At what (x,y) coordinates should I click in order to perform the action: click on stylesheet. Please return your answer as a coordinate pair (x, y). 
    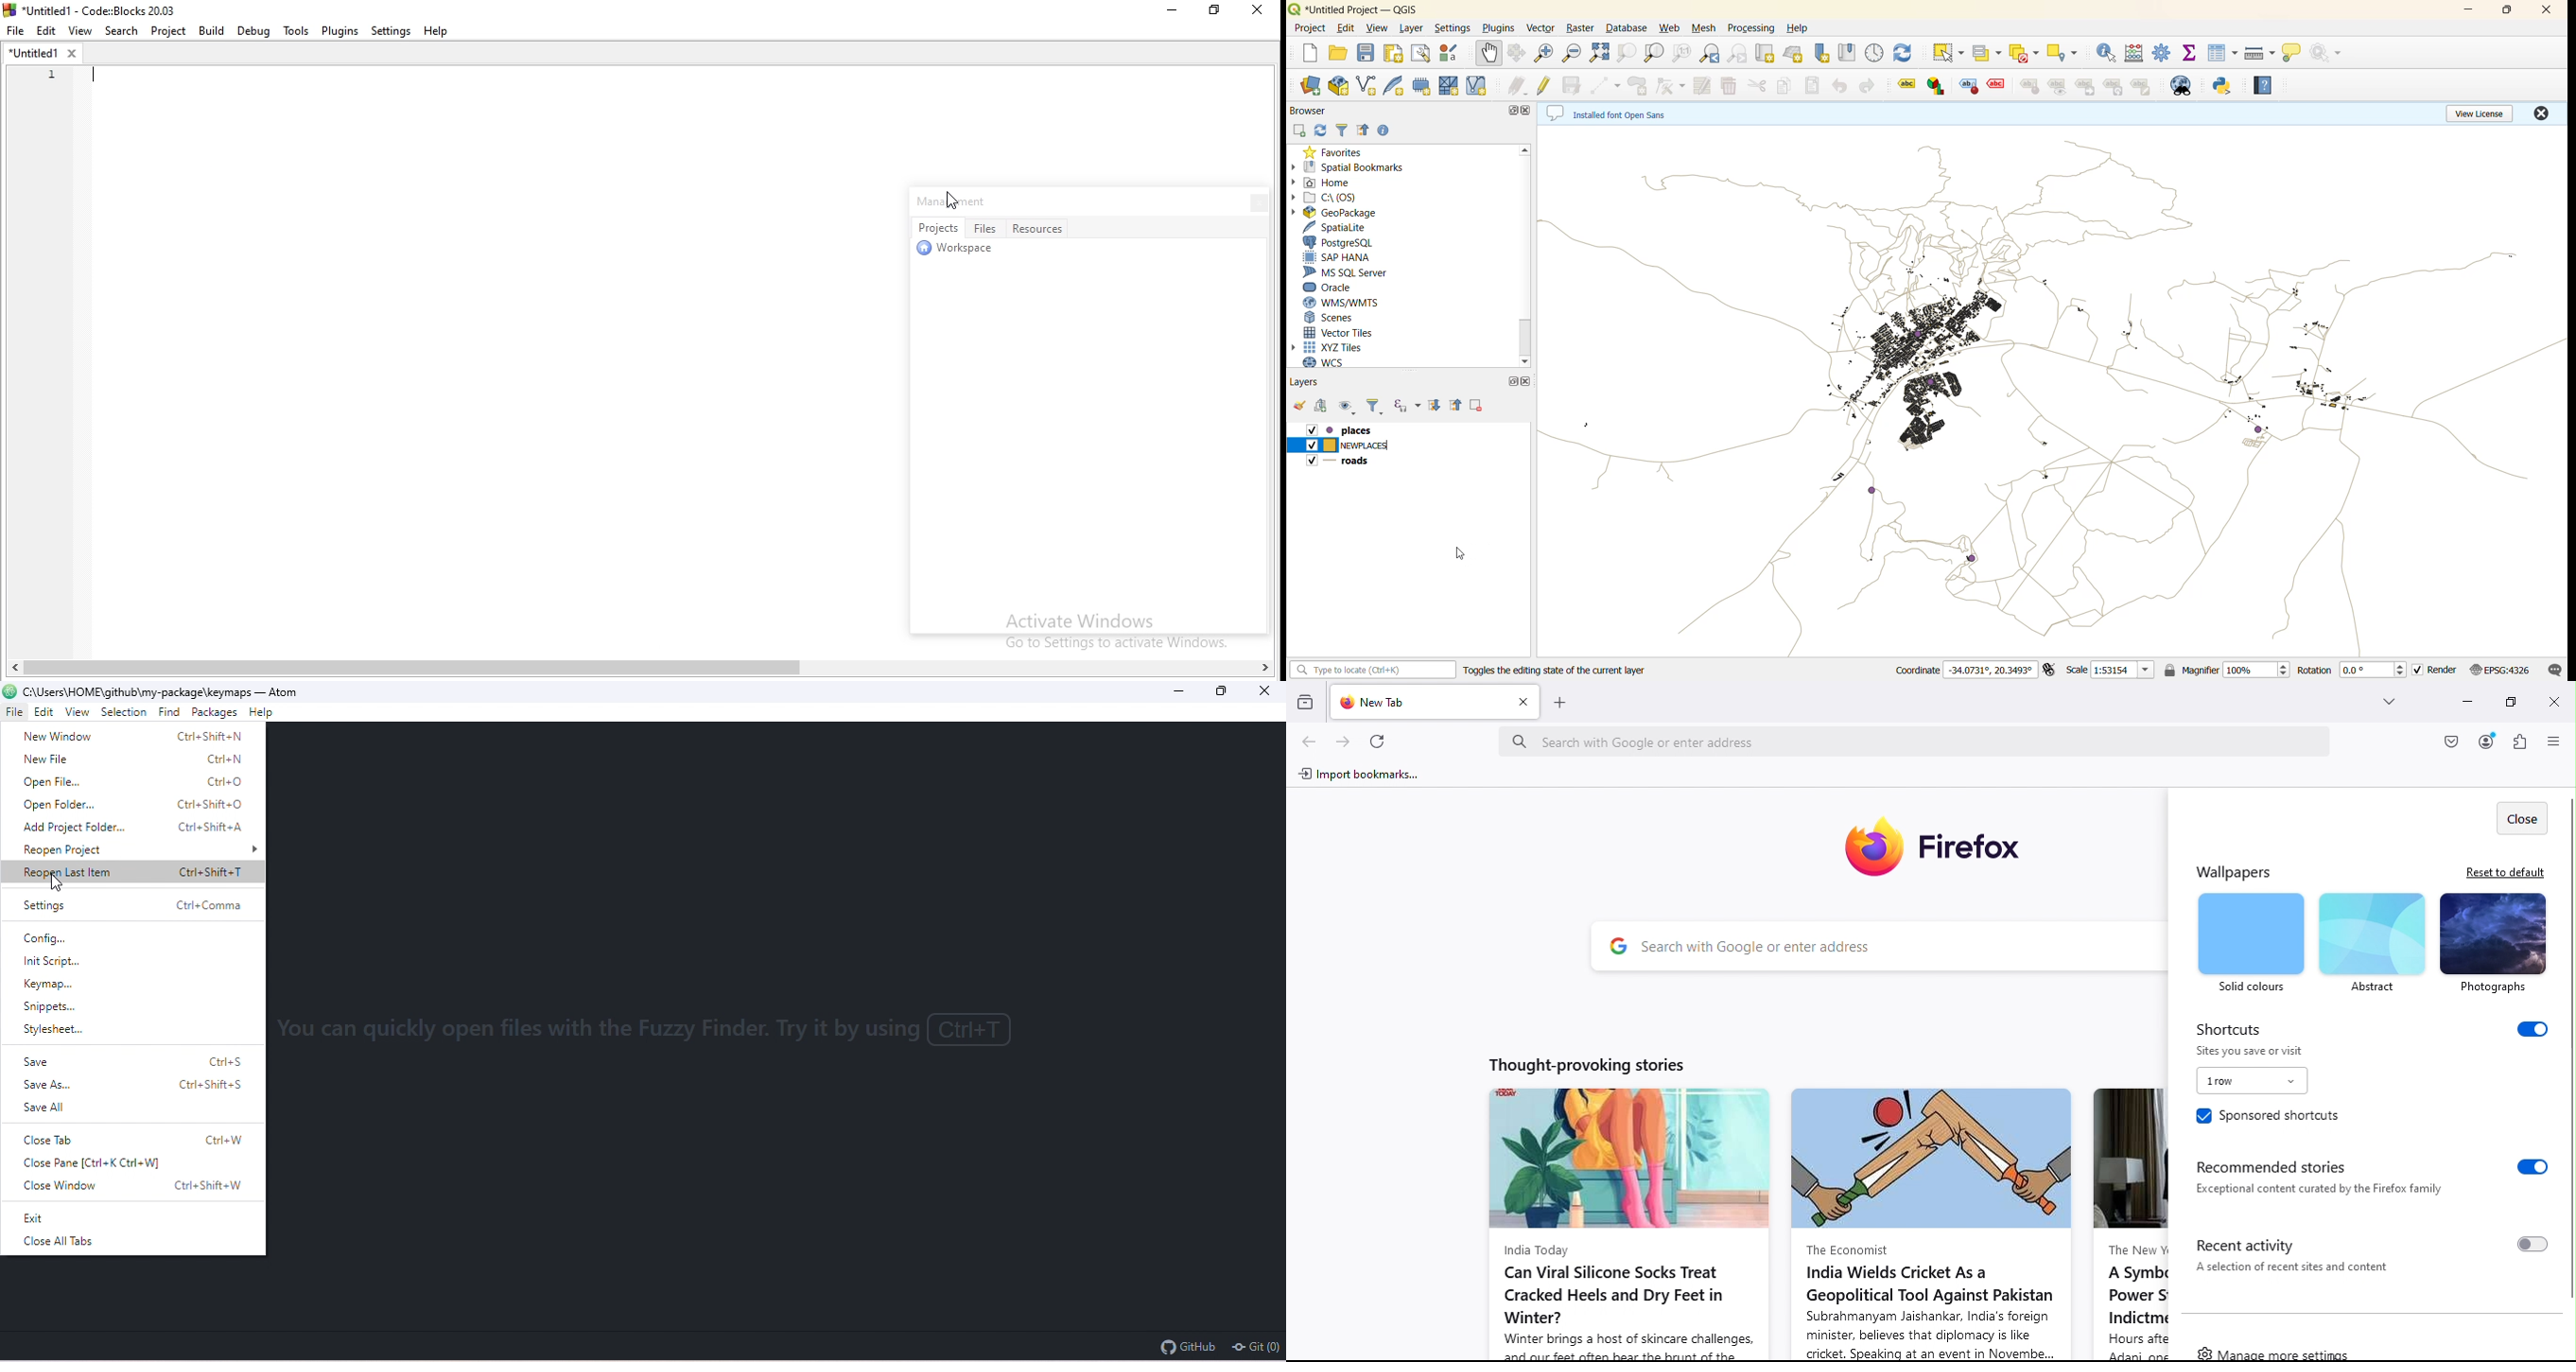
    Looking at the image, I should click on (82, 1033).